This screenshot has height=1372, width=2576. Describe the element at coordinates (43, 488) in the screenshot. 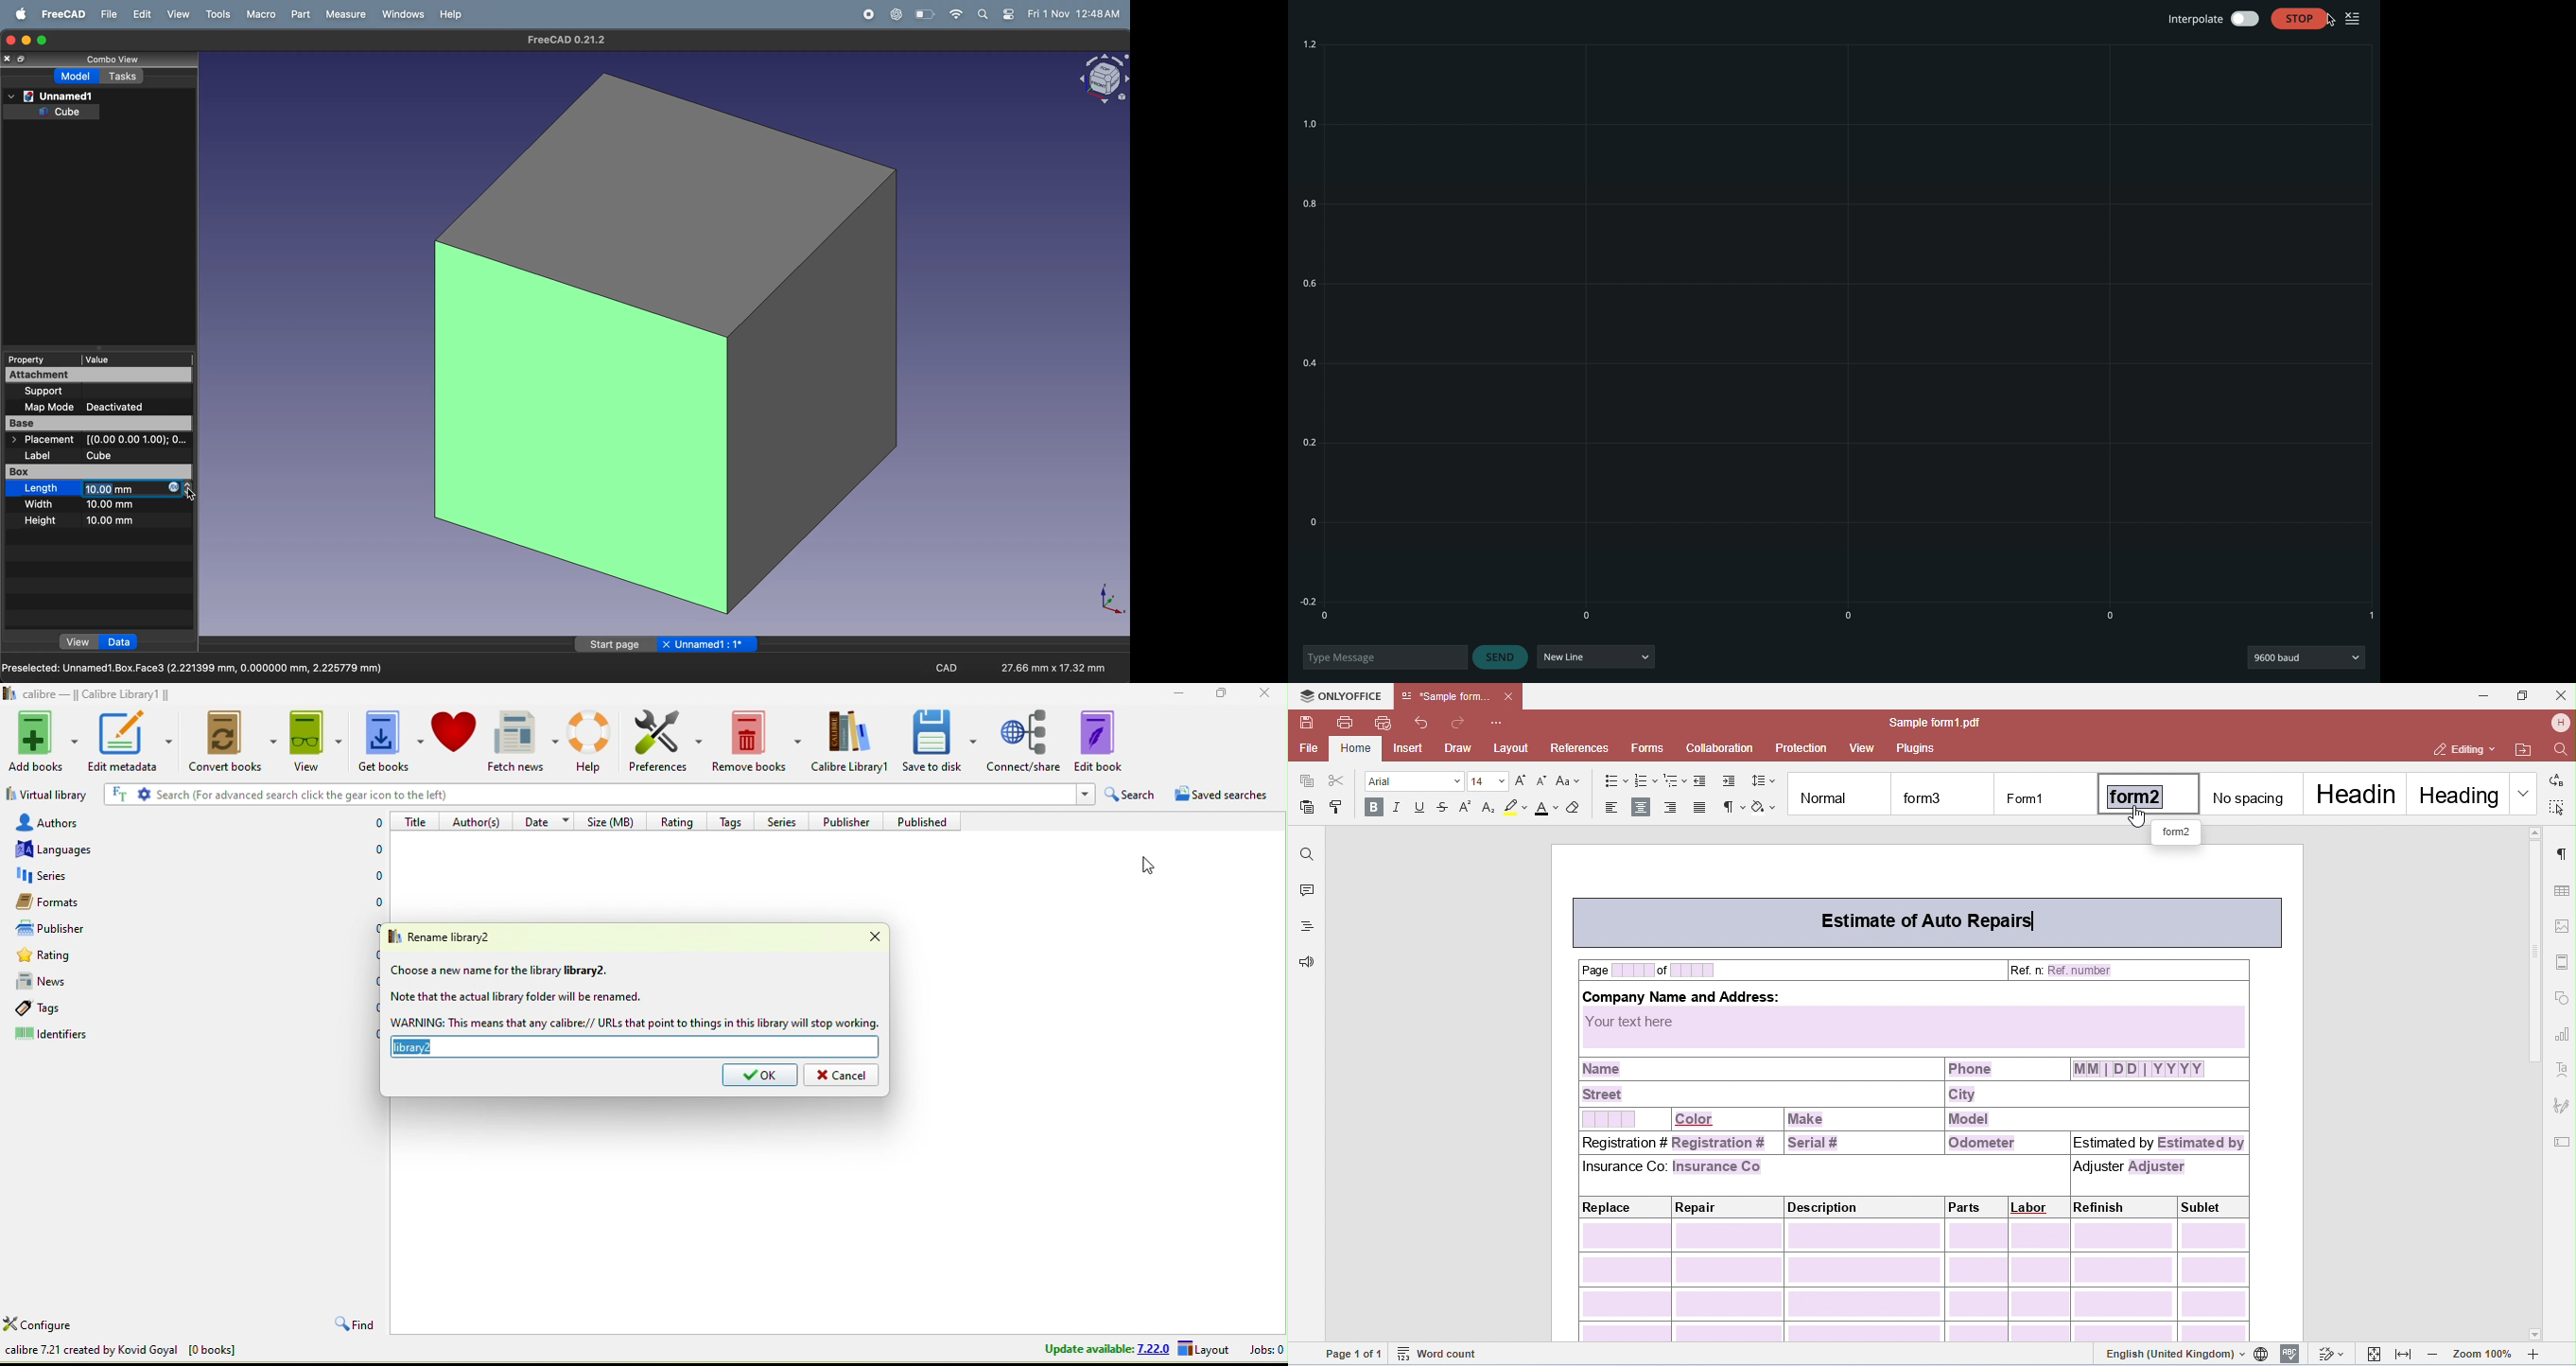

I see `lenghth` at that location.